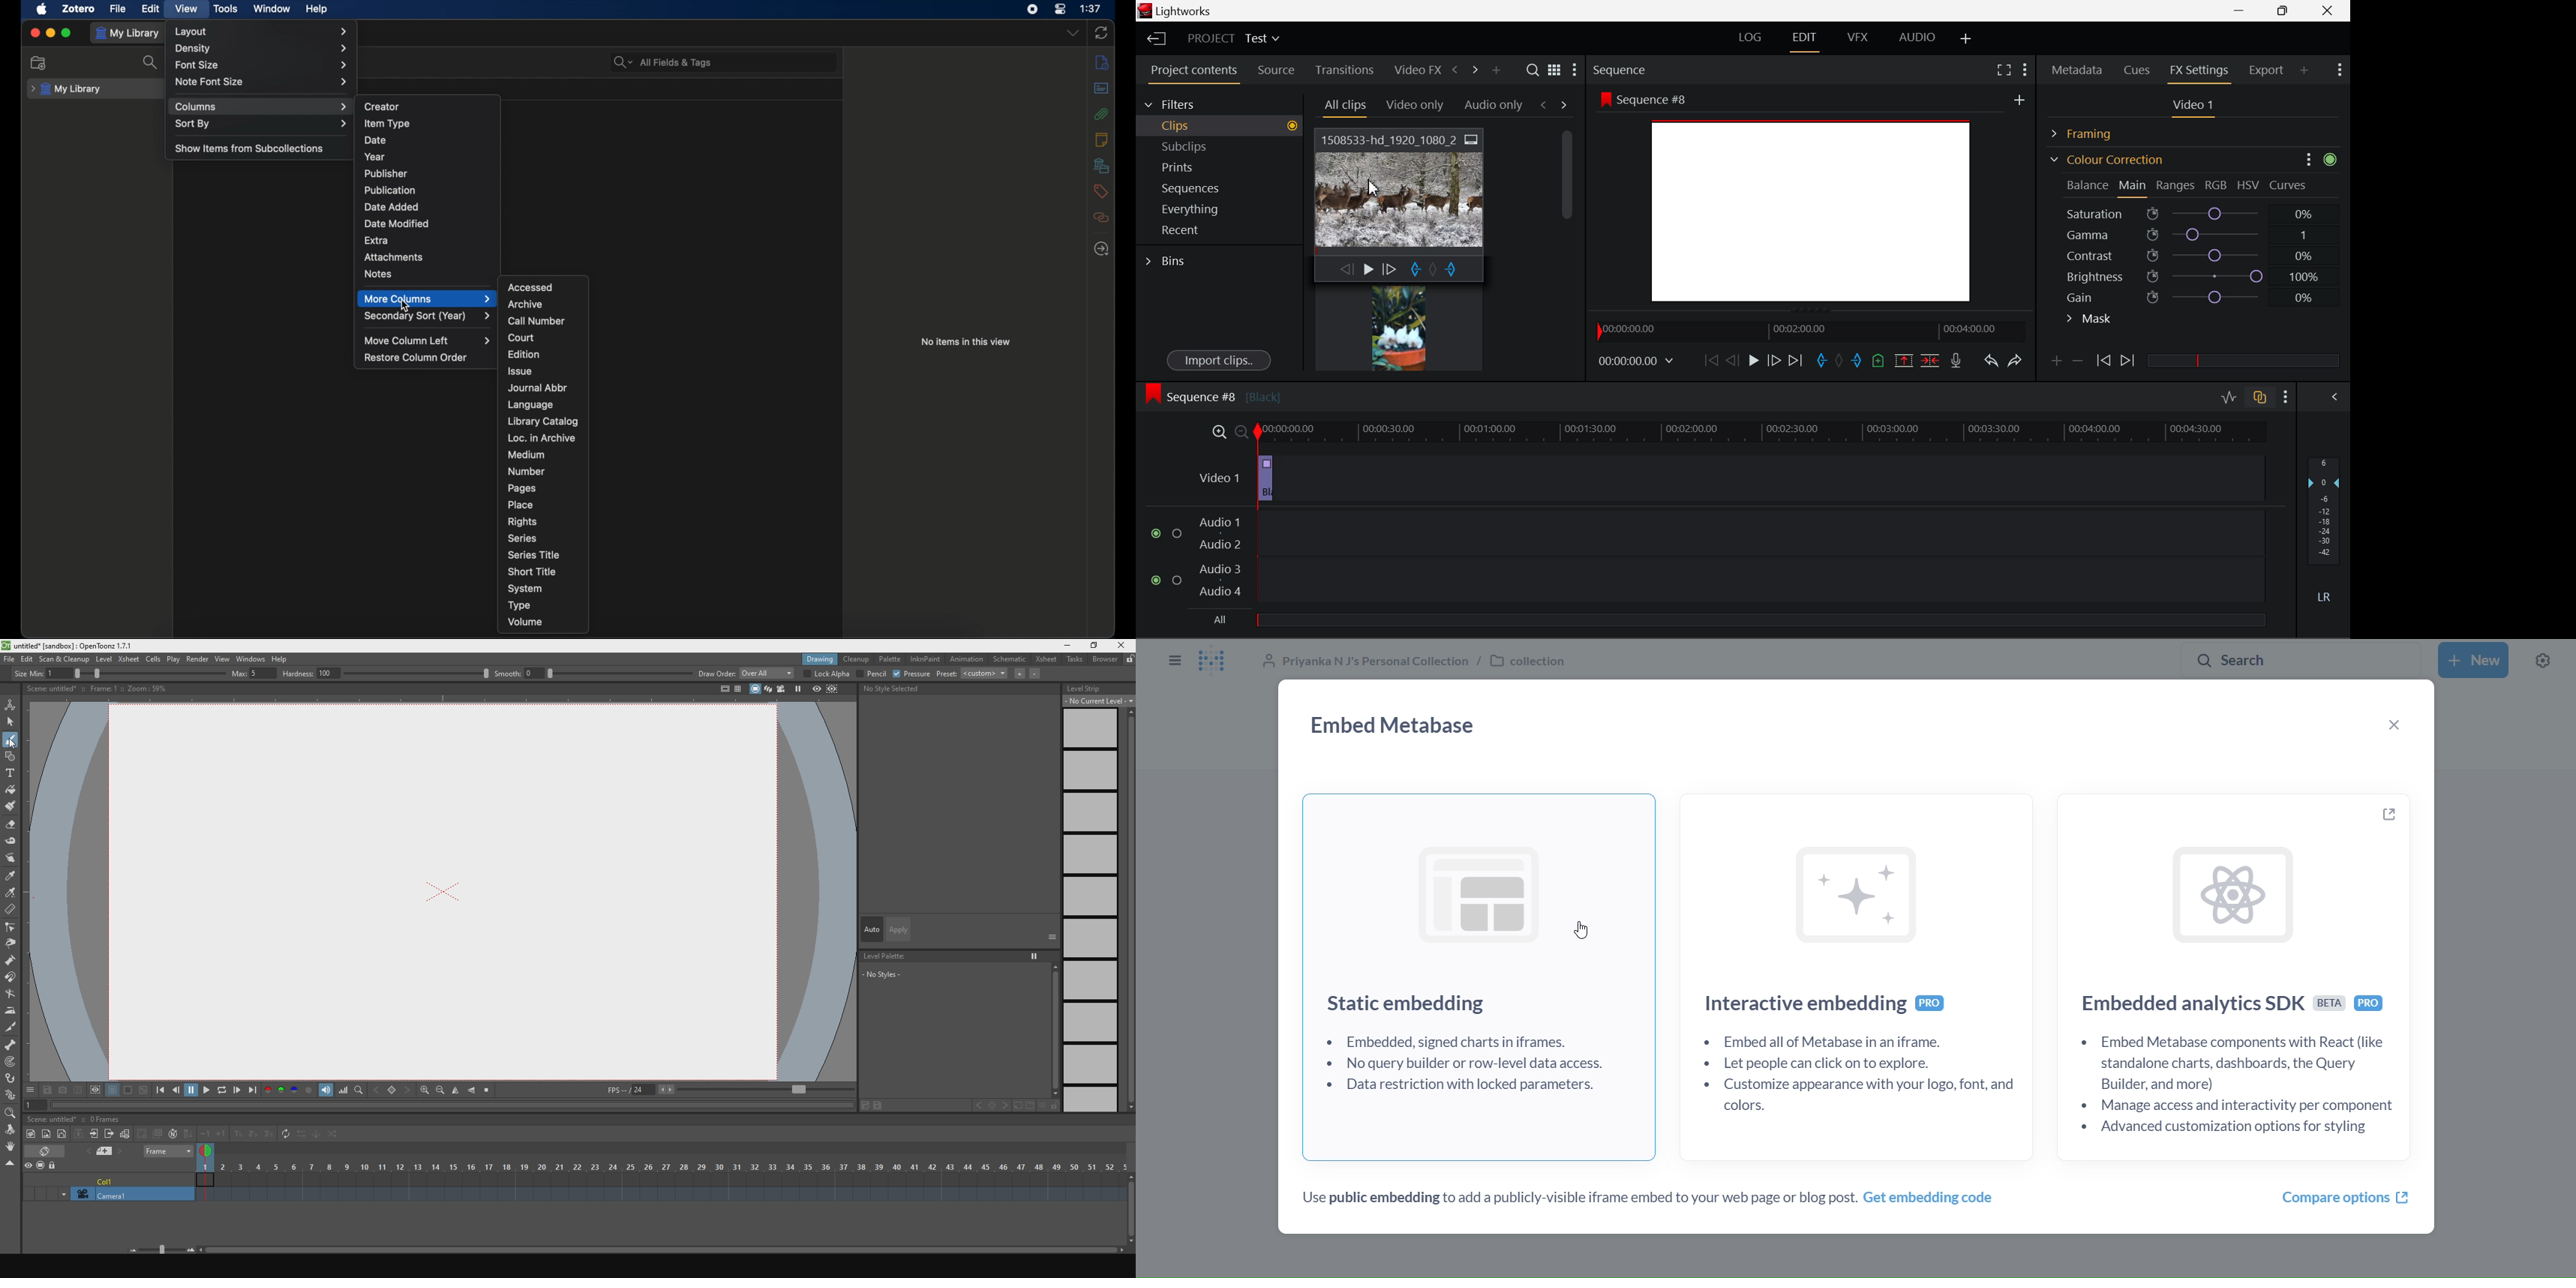  Describe the element at coordinates (2139, 68) in the screenshot. I see `Cues Panel` at that location.